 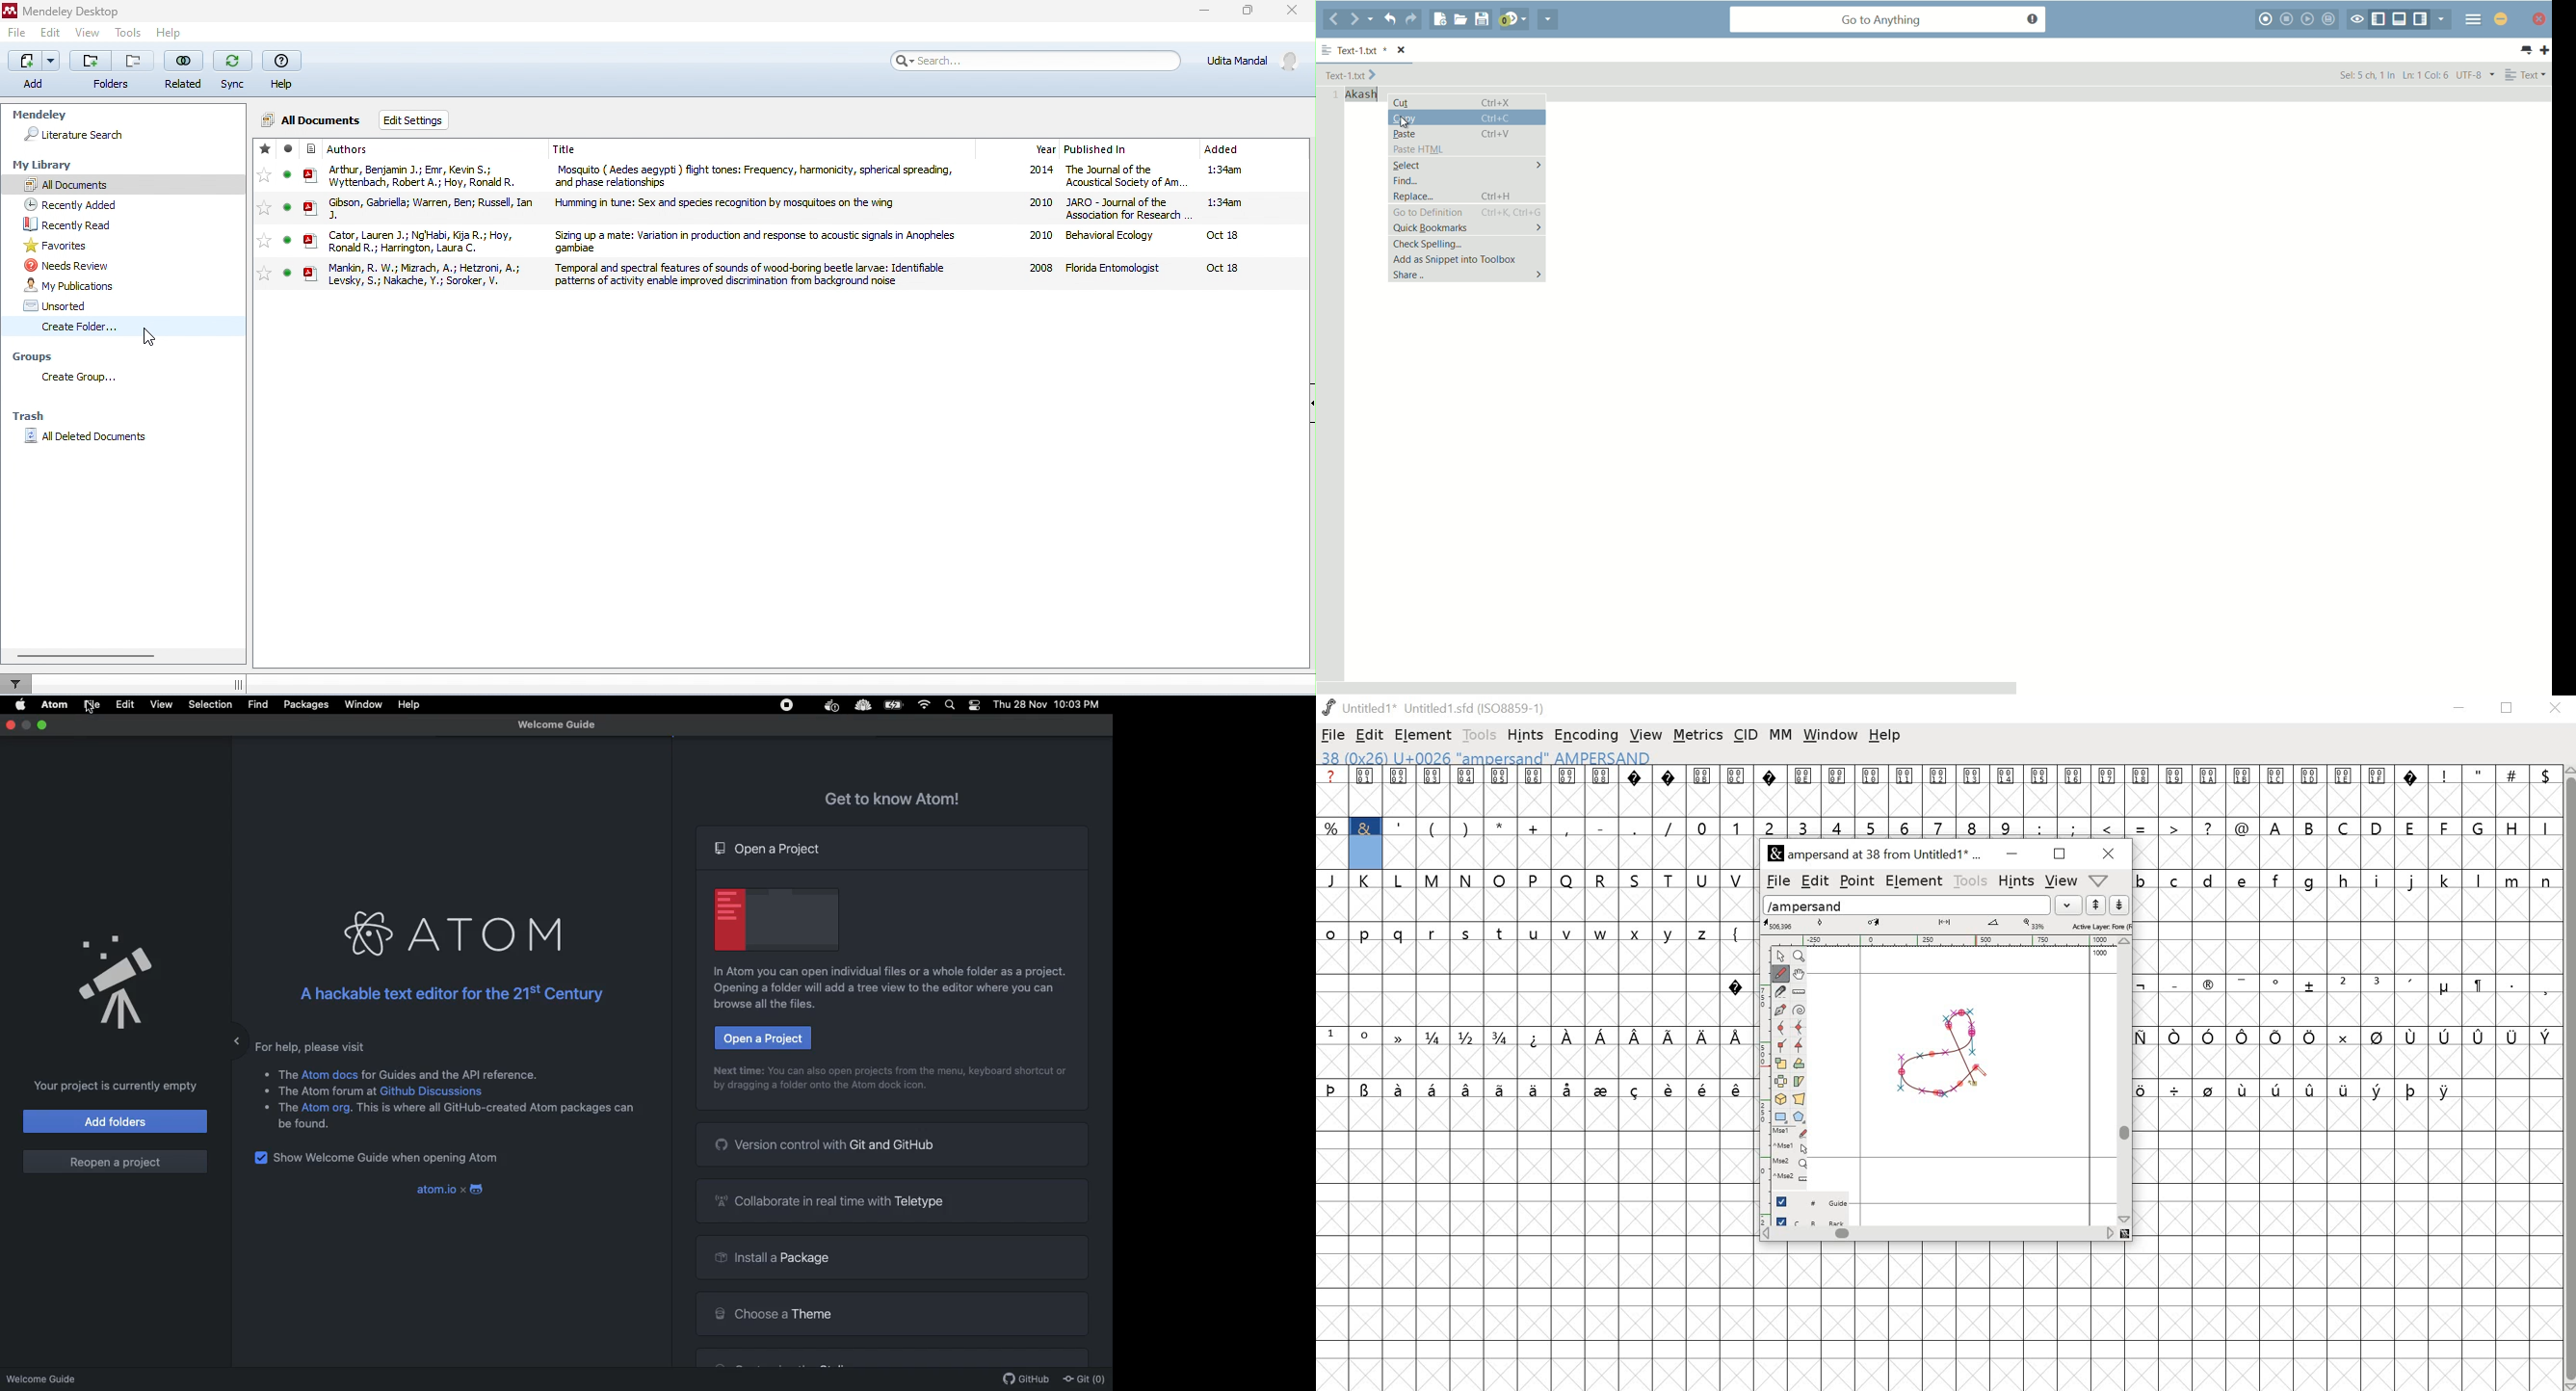 What do you see at coordinates (2240, 791) in the screenshot?
I see `001B` at bounding box center [2240, 791].